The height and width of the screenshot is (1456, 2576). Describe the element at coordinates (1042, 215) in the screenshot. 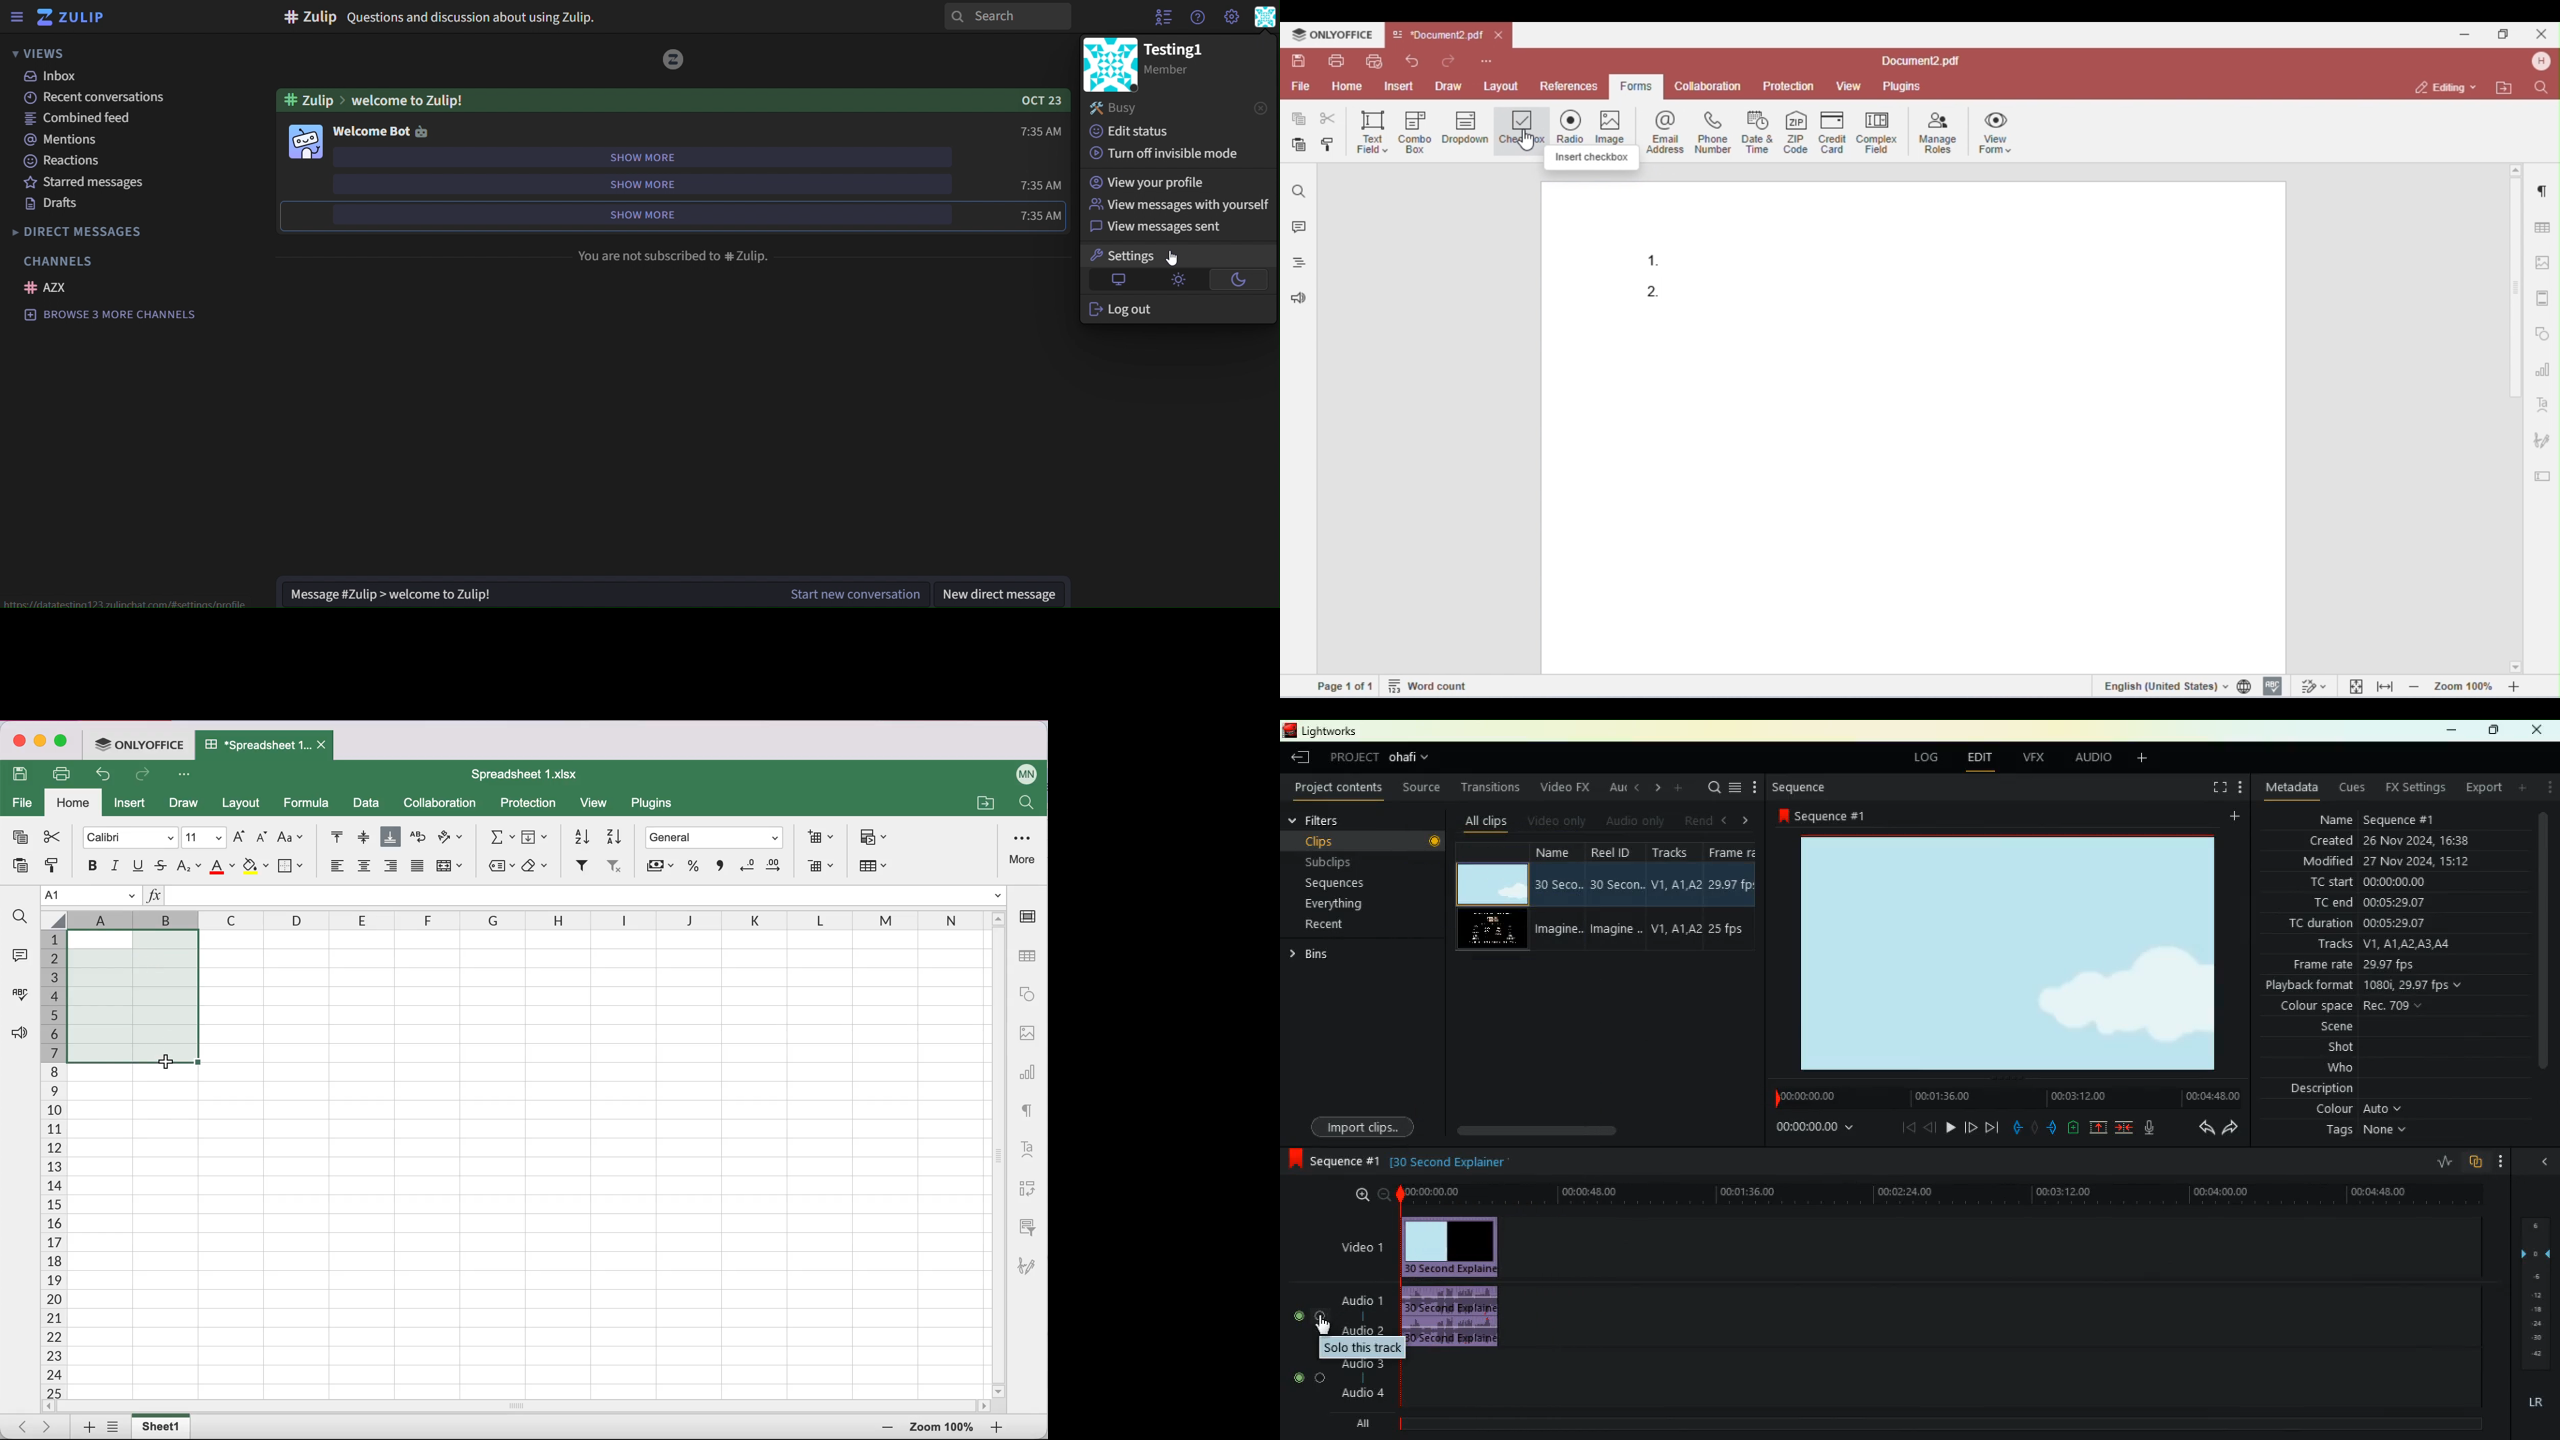

I see `7:35AM` at that location.